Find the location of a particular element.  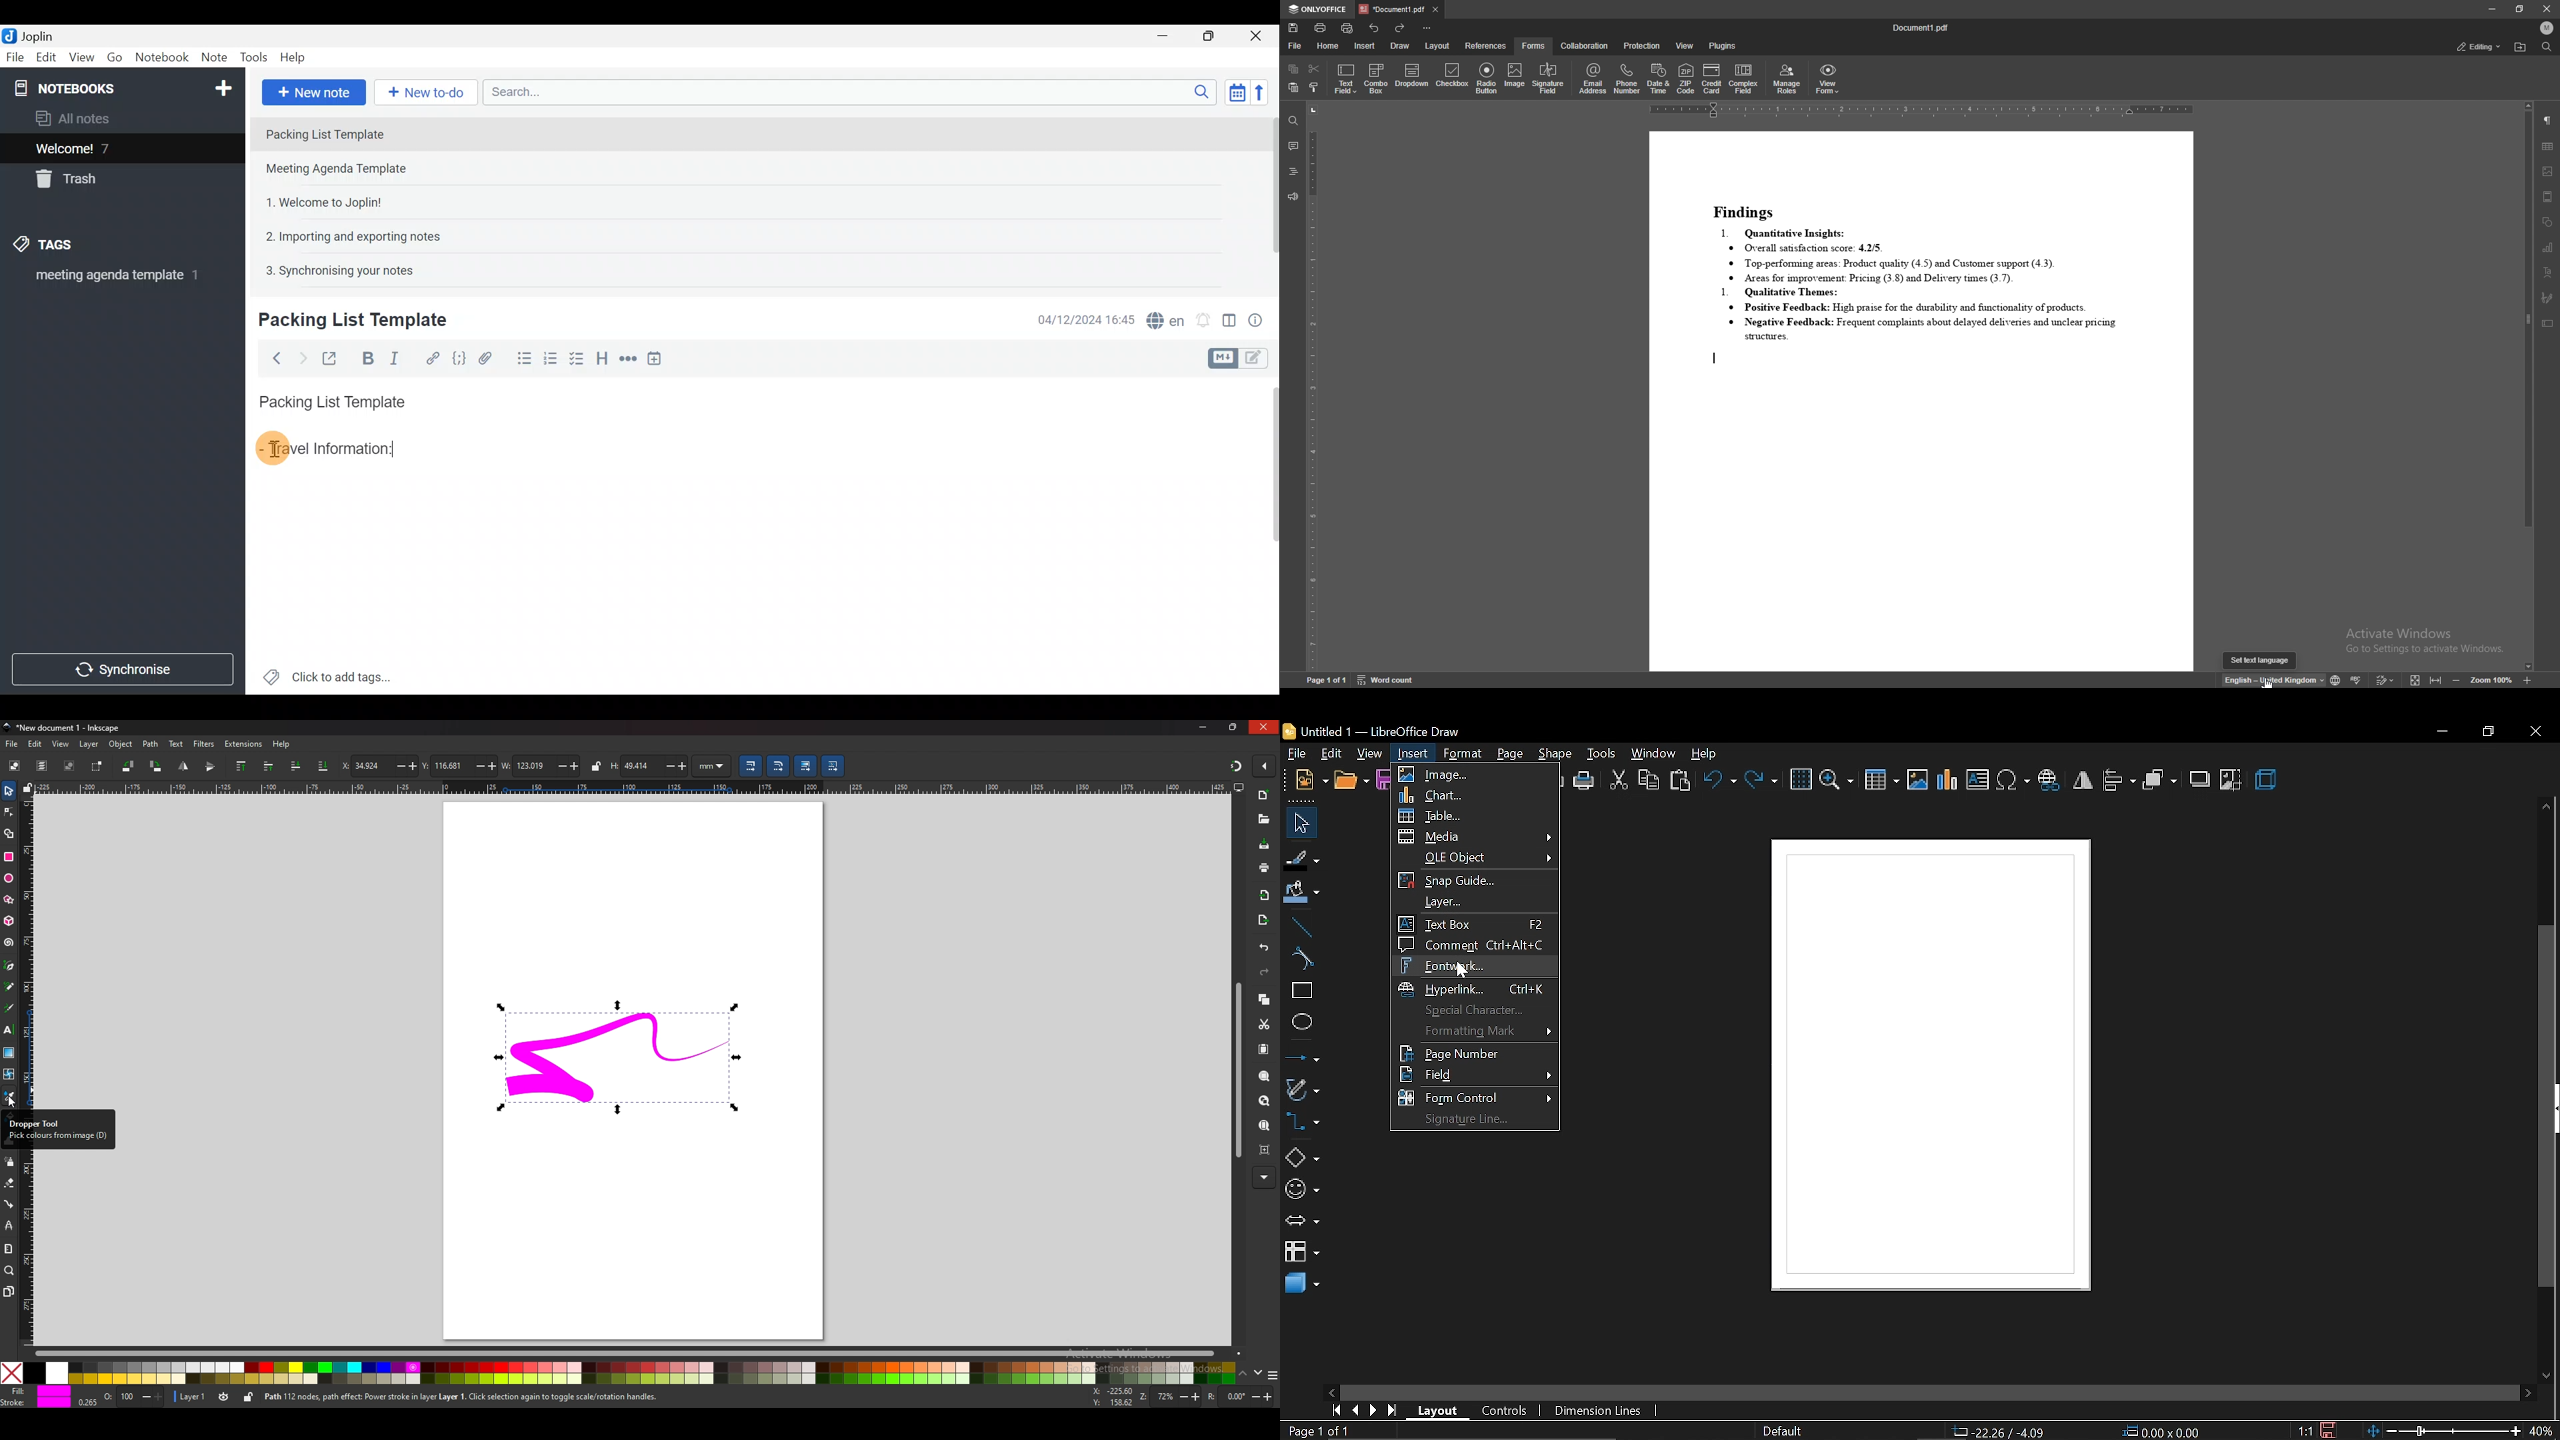

40% is located at coordinates (2541, 1430).